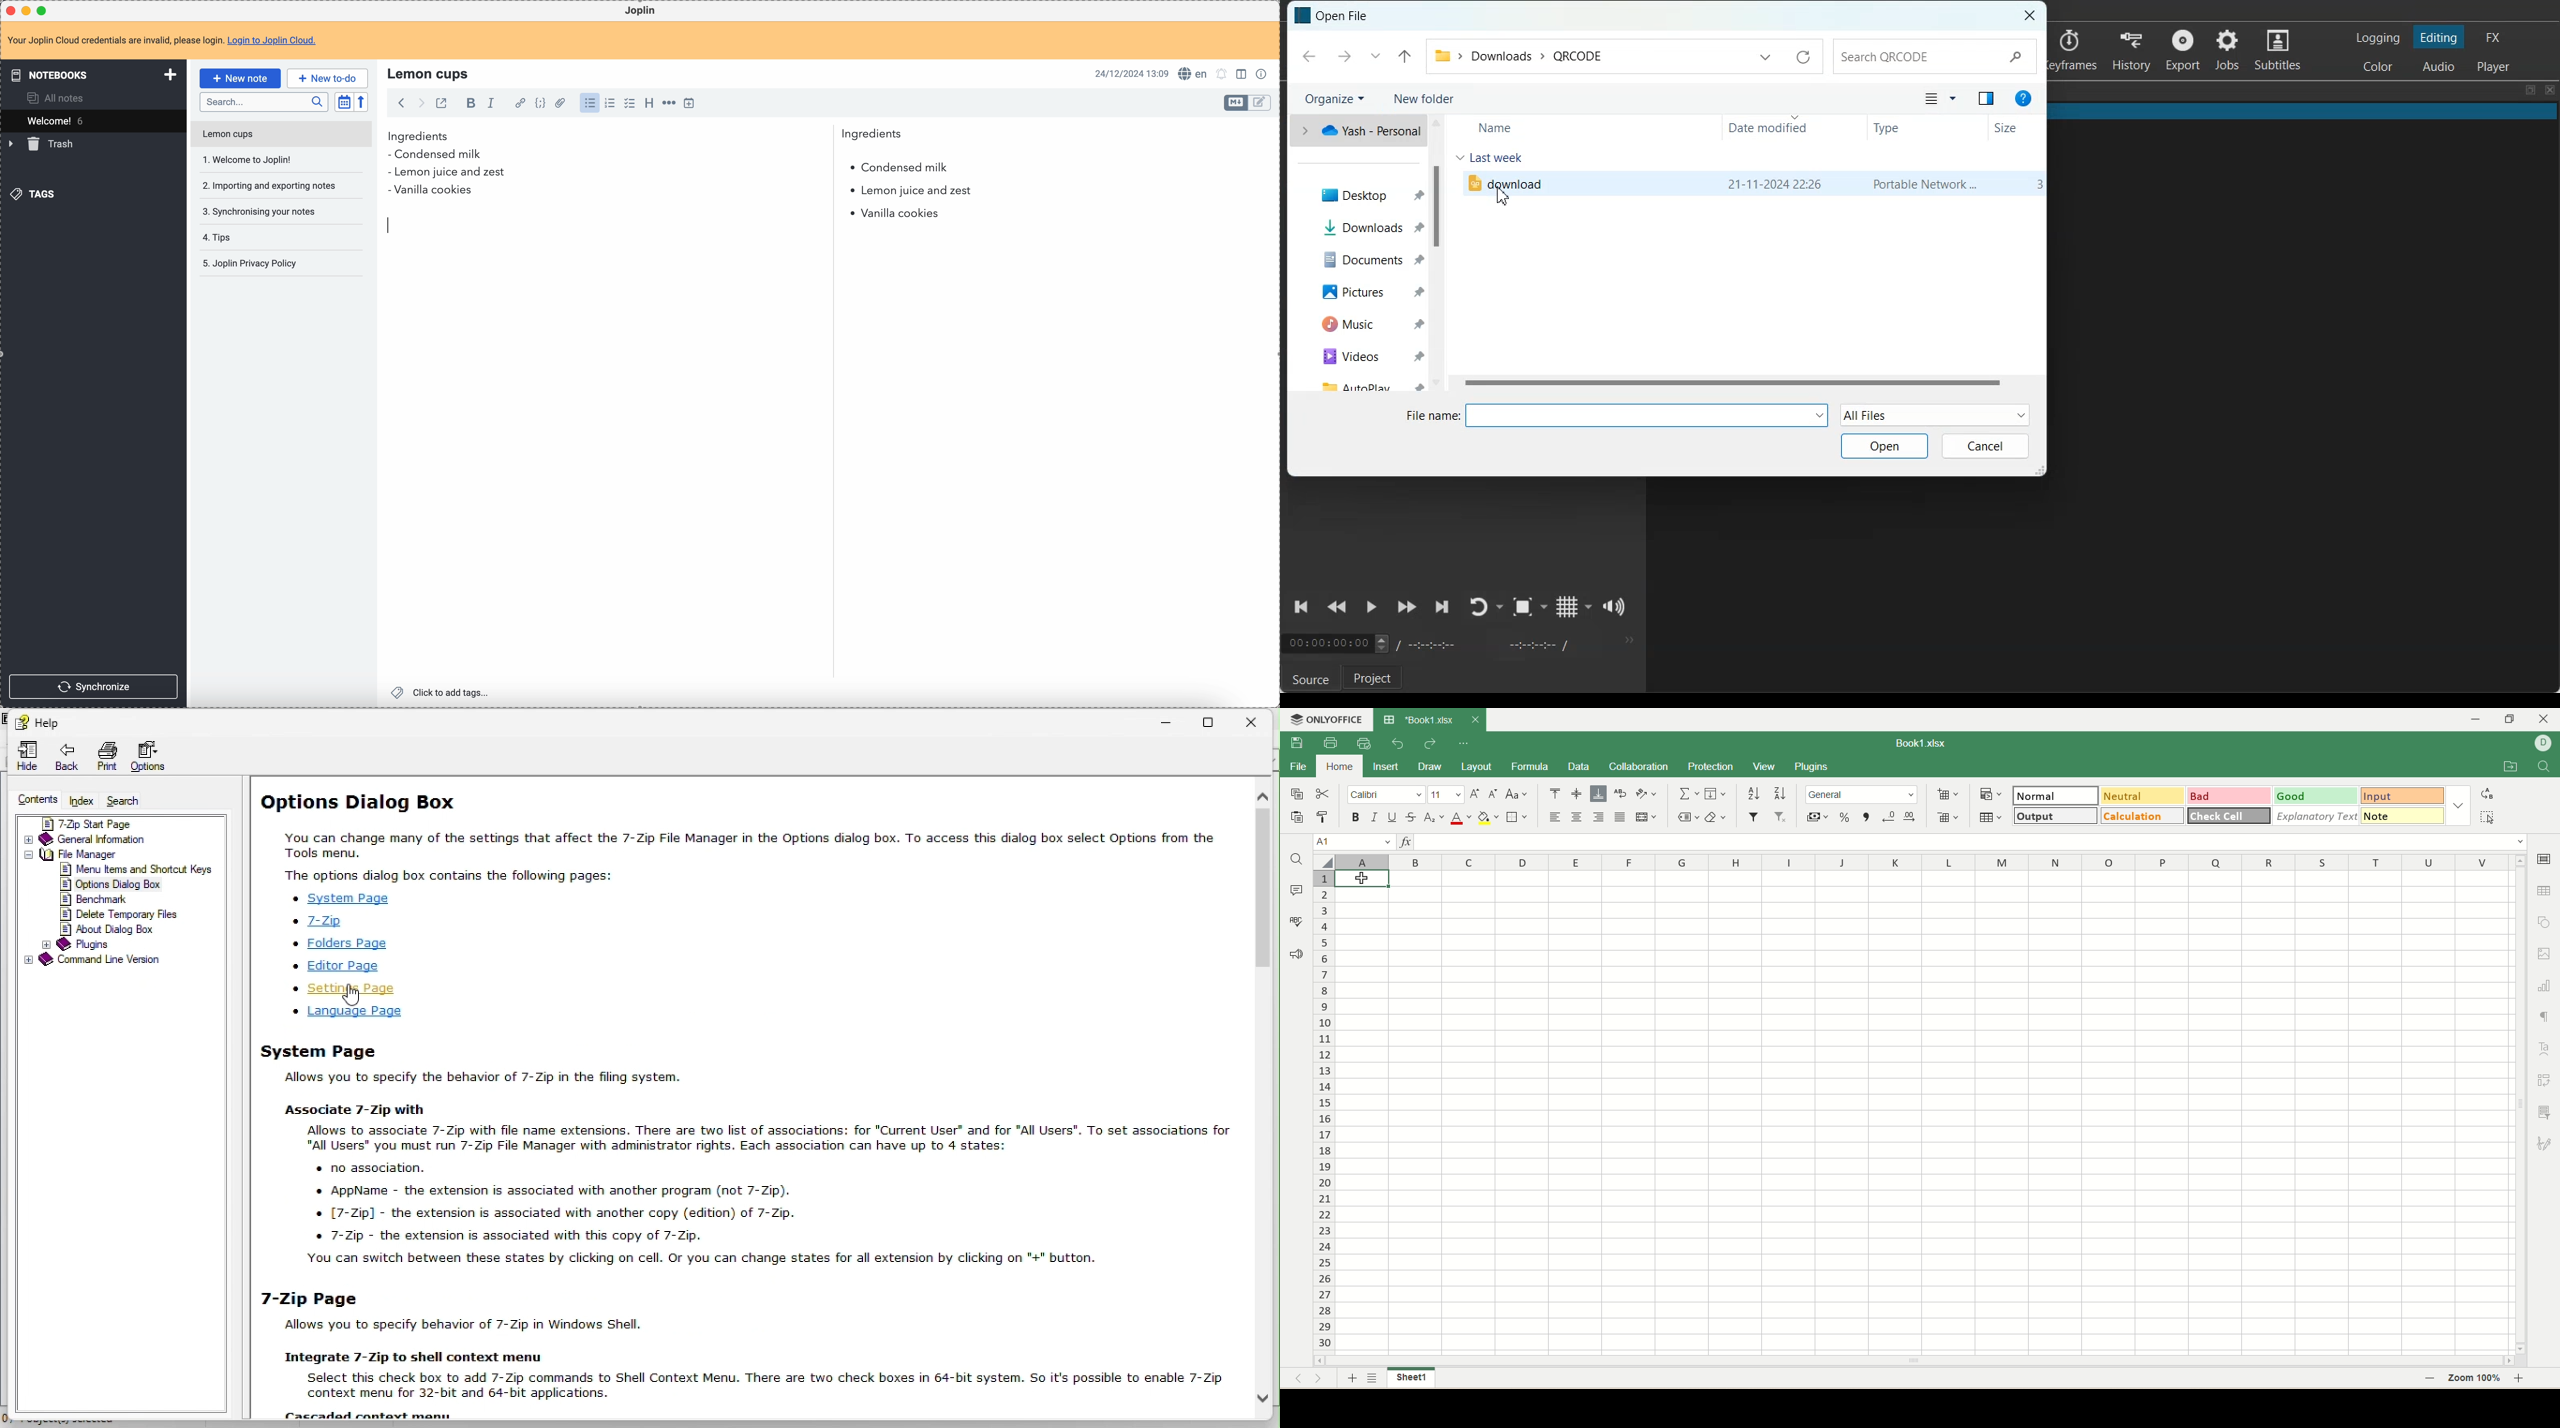 The height and width of the screenshot is (1428, 2576). Describe the element at coordinates (558, 104) in the screenshot. I see `attach file` at that location.